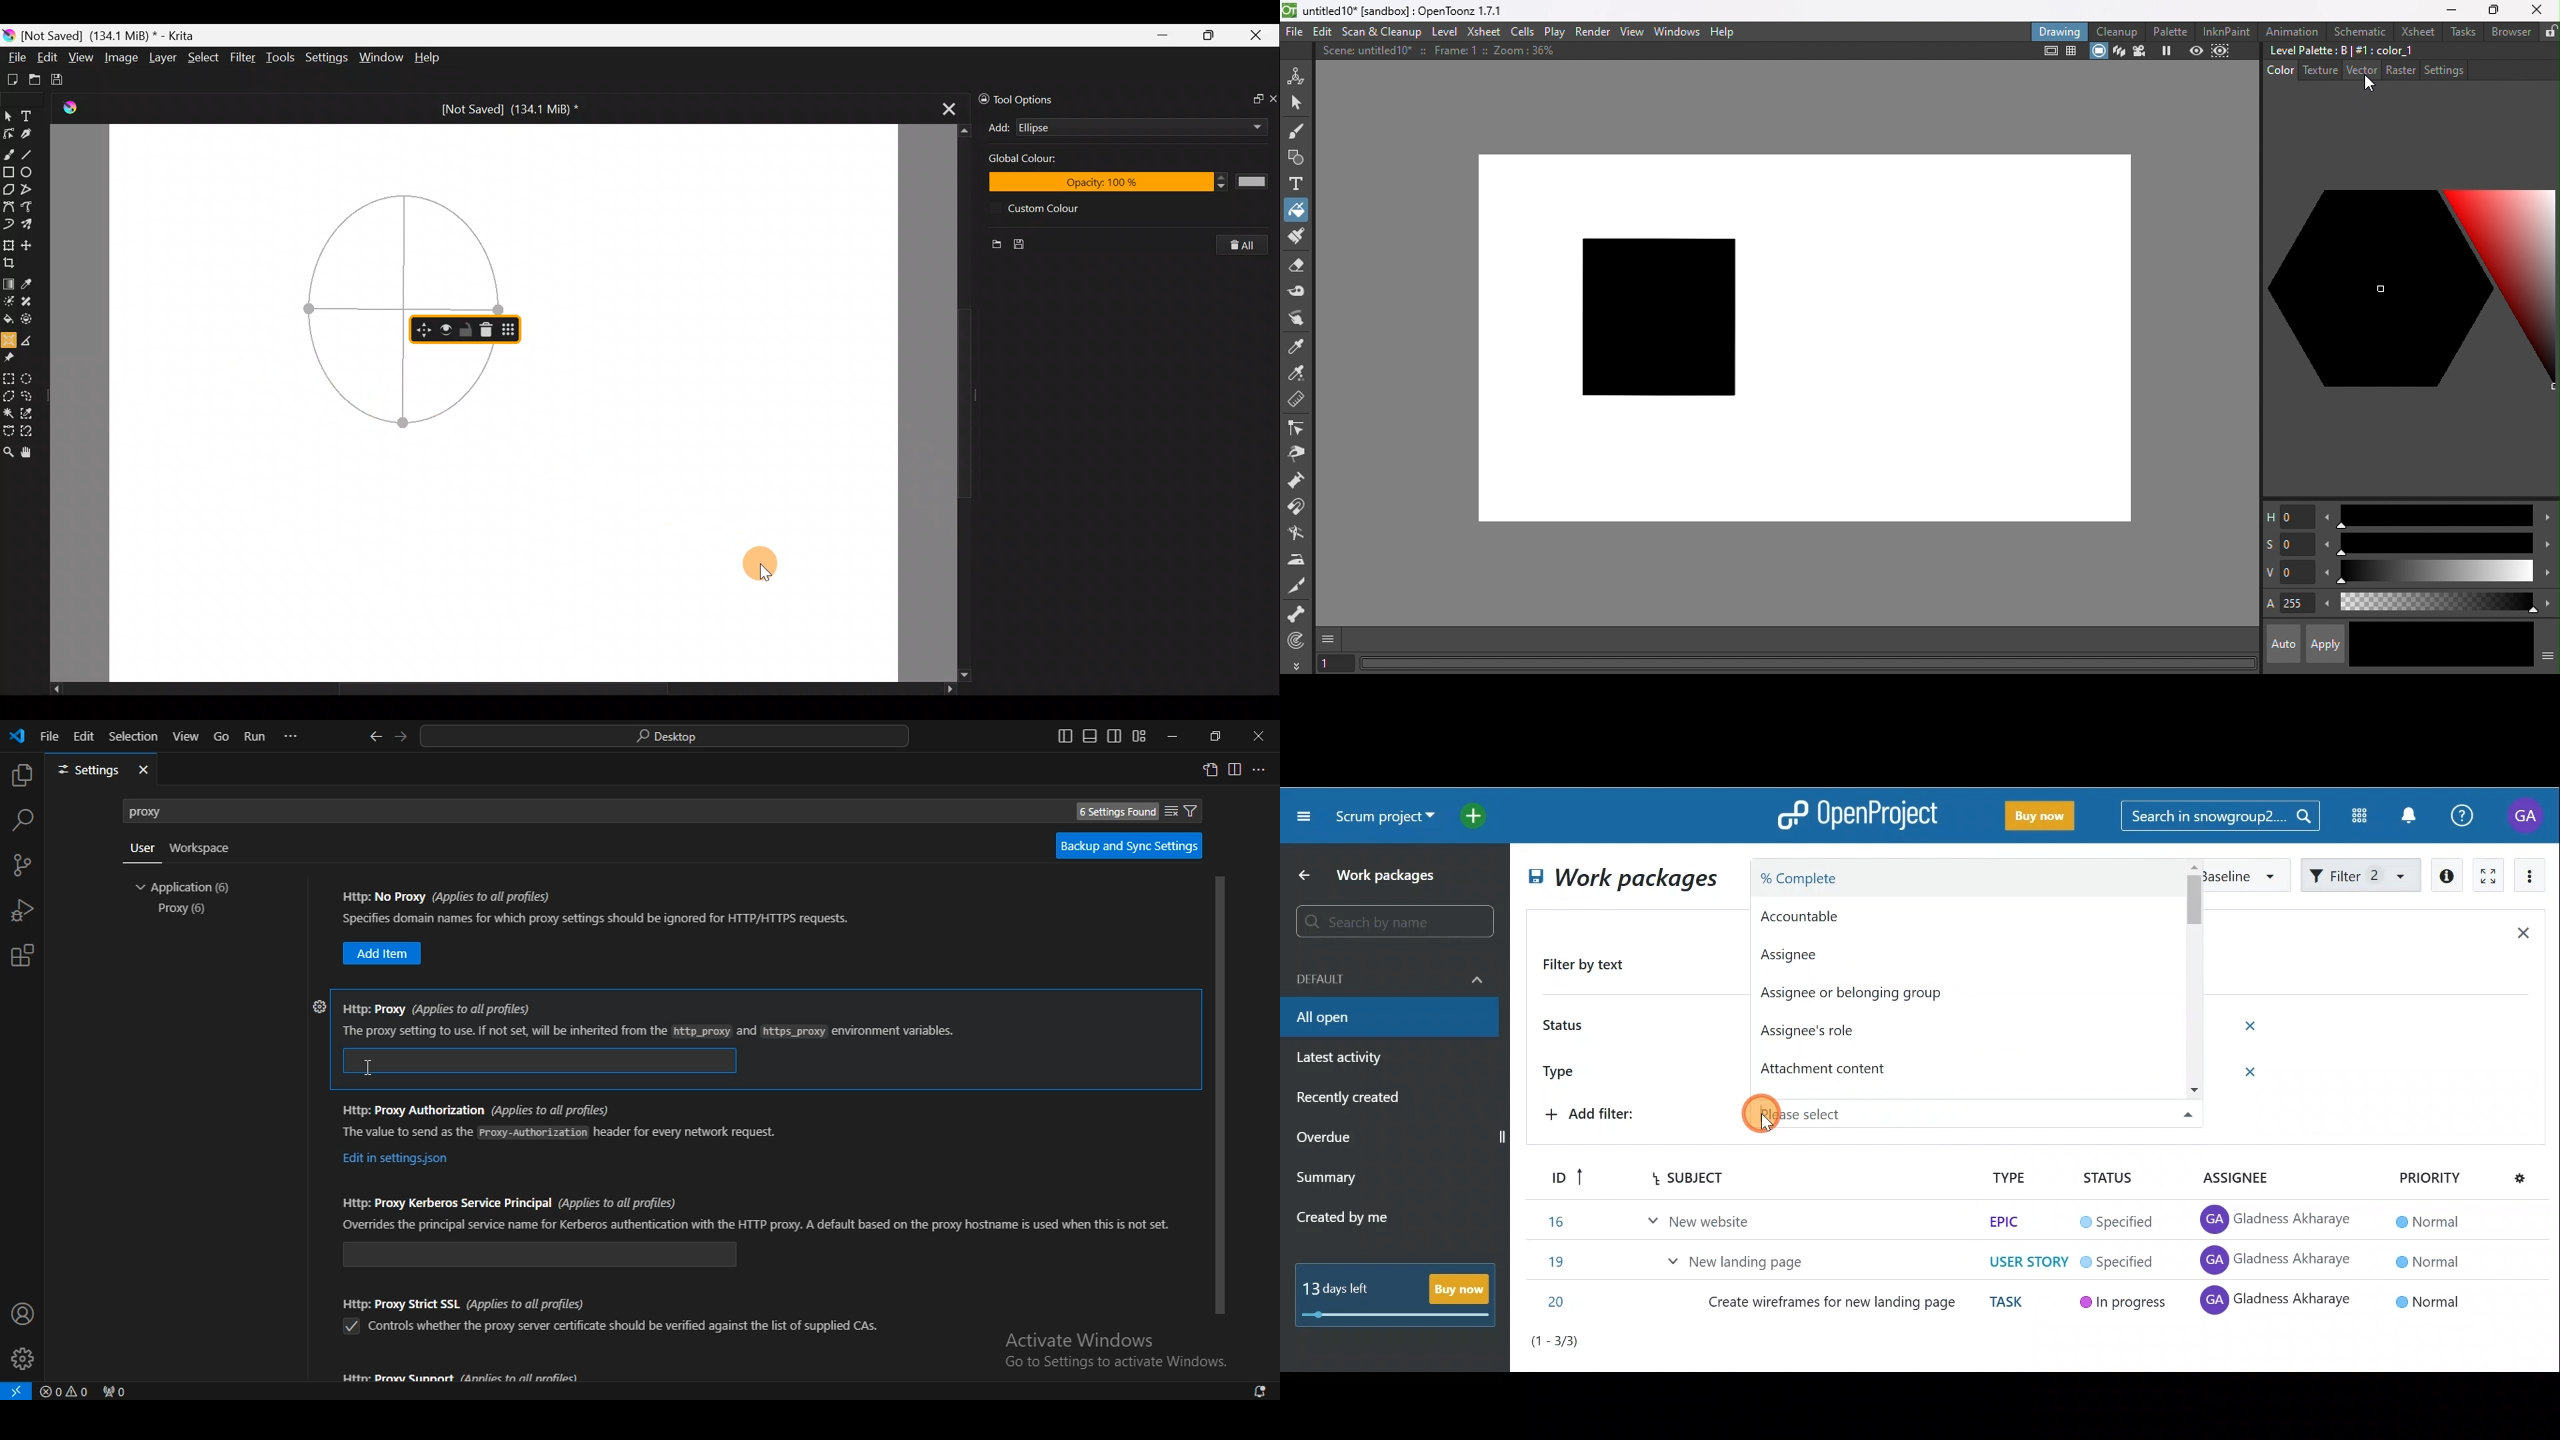  What do you see at coordinates (999, 127) in the screenshot?
I see `Add` at bounding box center [999, 127].